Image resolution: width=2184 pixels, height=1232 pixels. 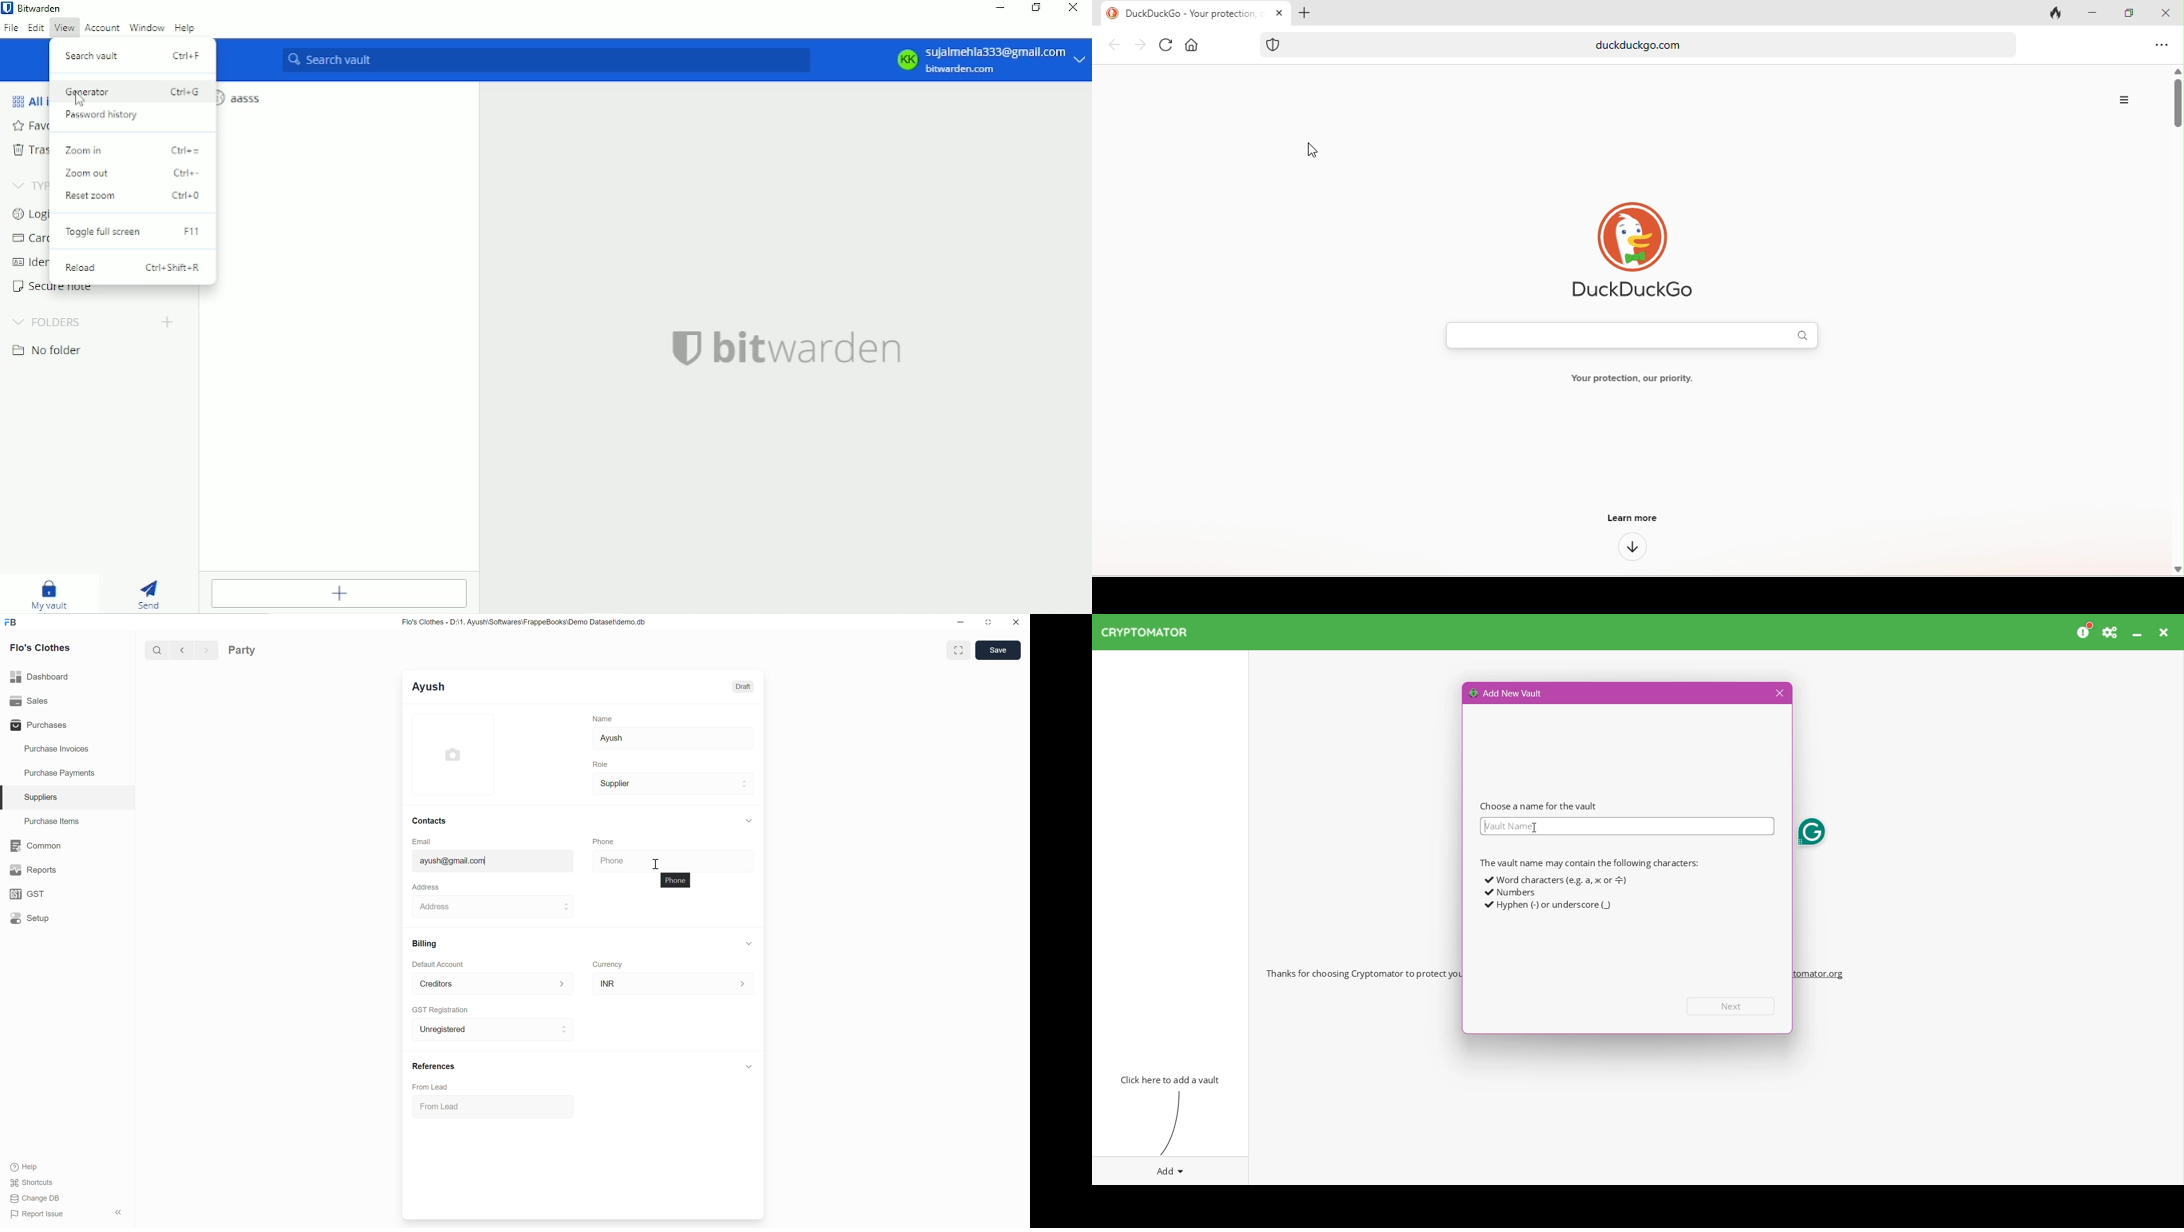 What do you see at coordinates (1074, 7) in the screenshot?
I see `Close` at bounding box center [1074, 7].